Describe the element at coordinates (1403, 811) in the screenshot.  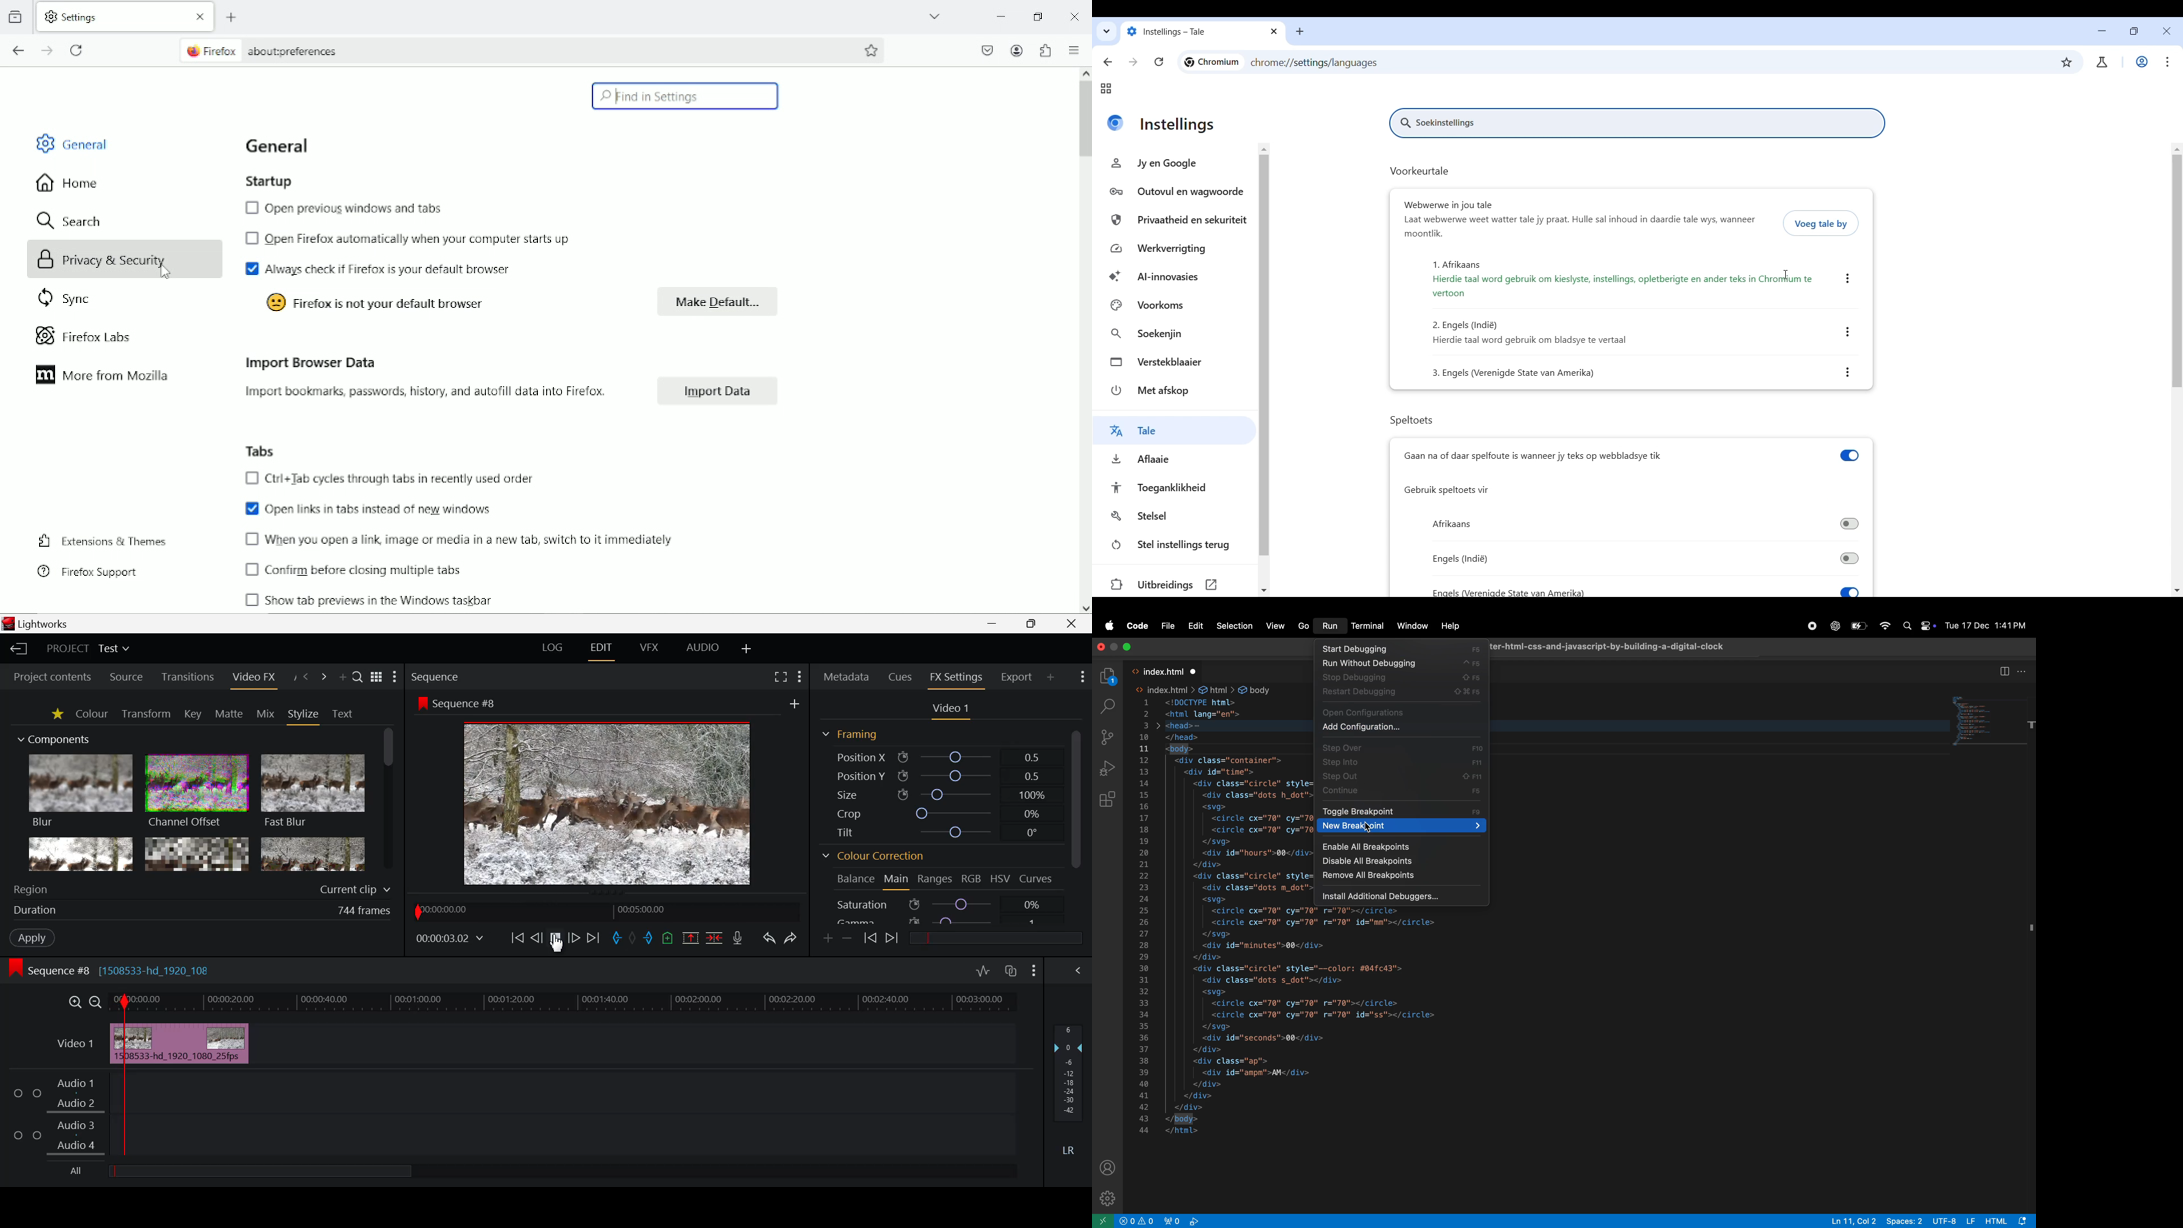
I see `toggle breakpoint` at that location.